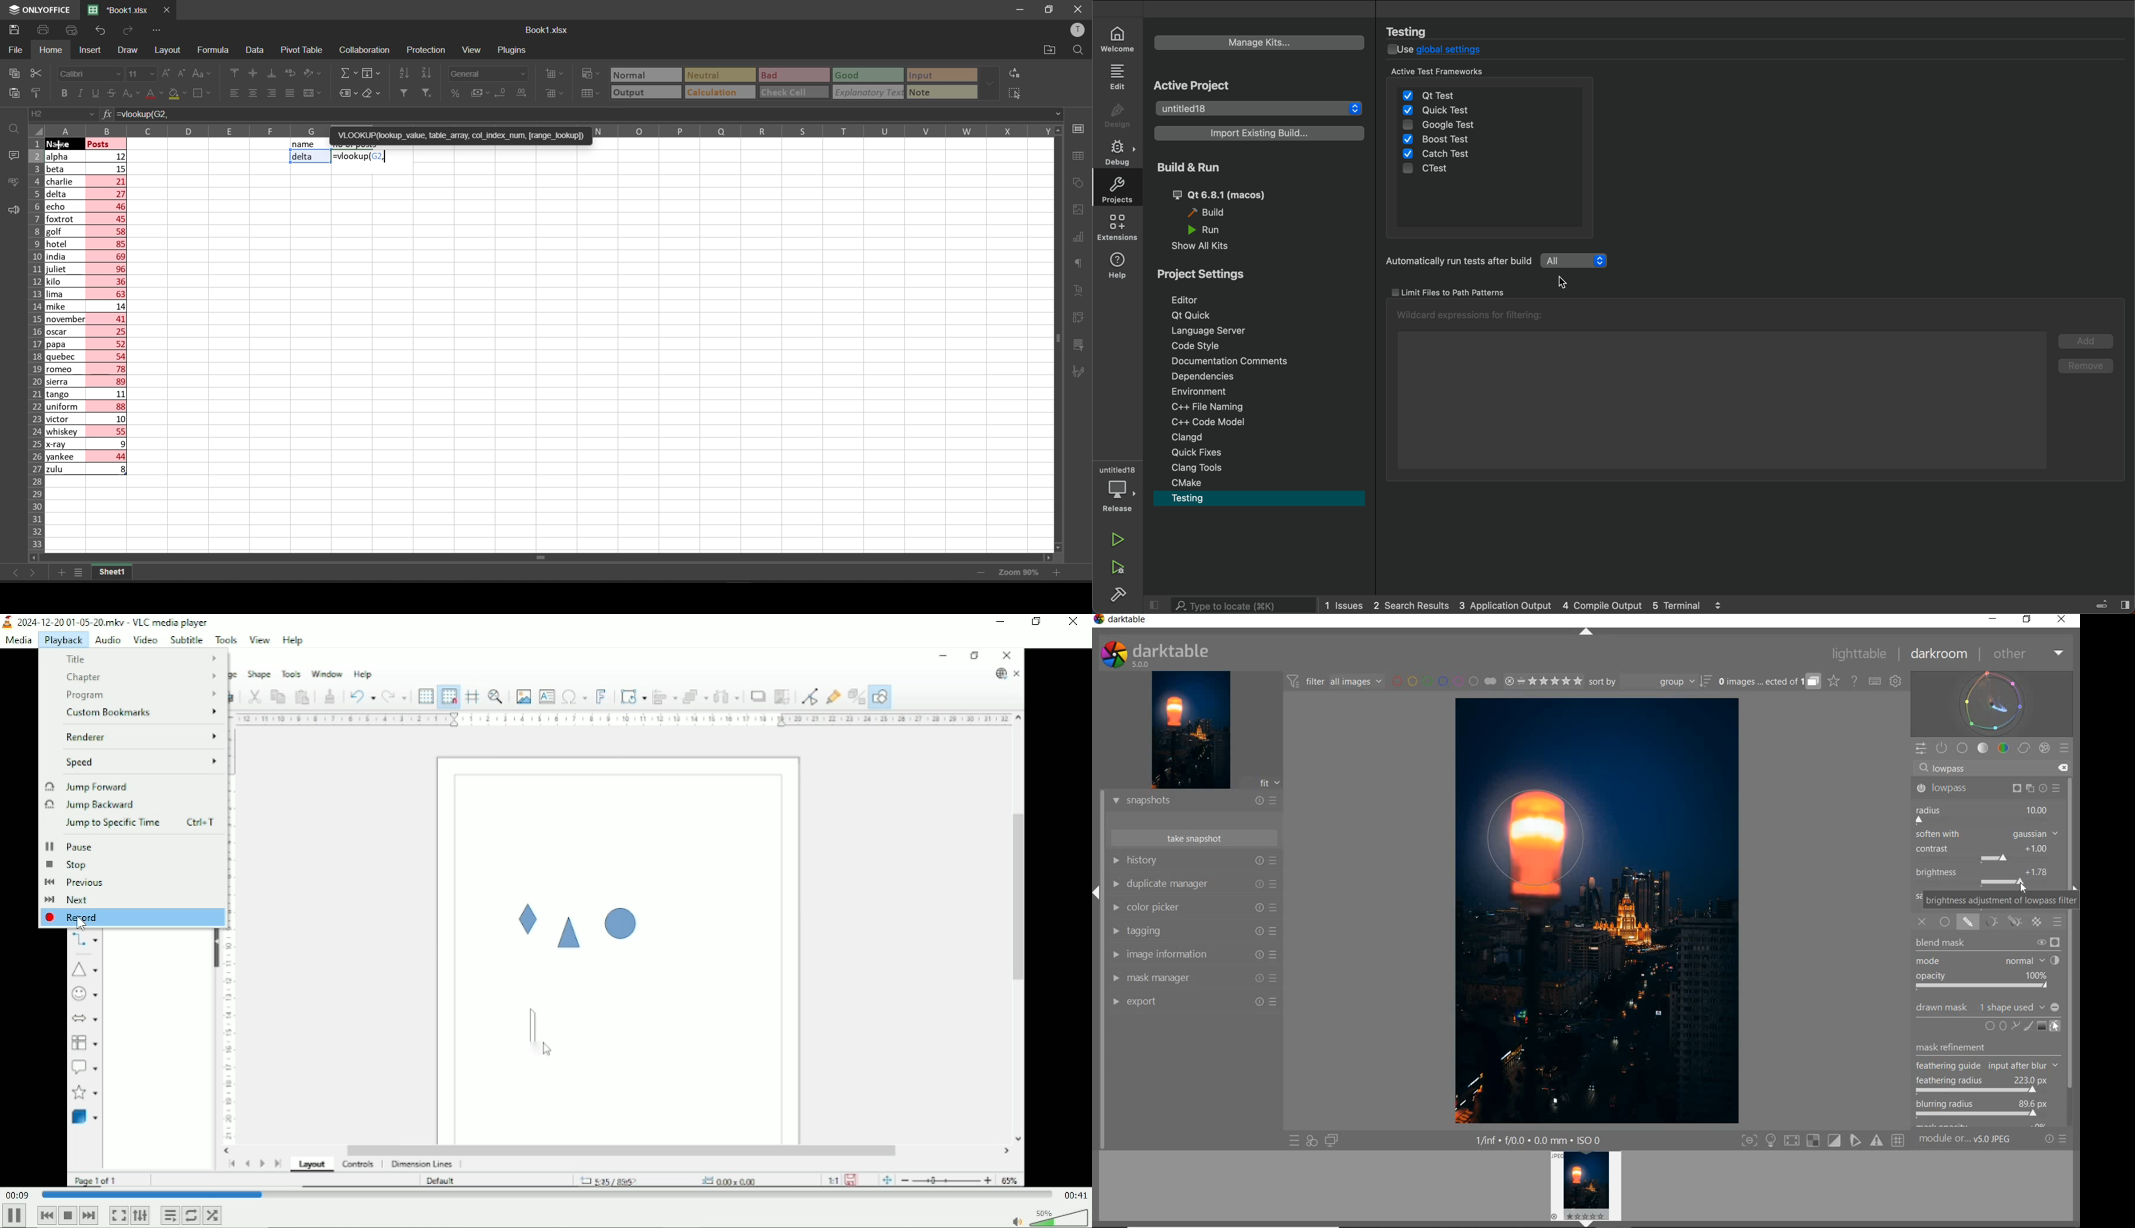 The height and width of the screenshot is (1232, 2156). I want to click on input, so click(926, 74).